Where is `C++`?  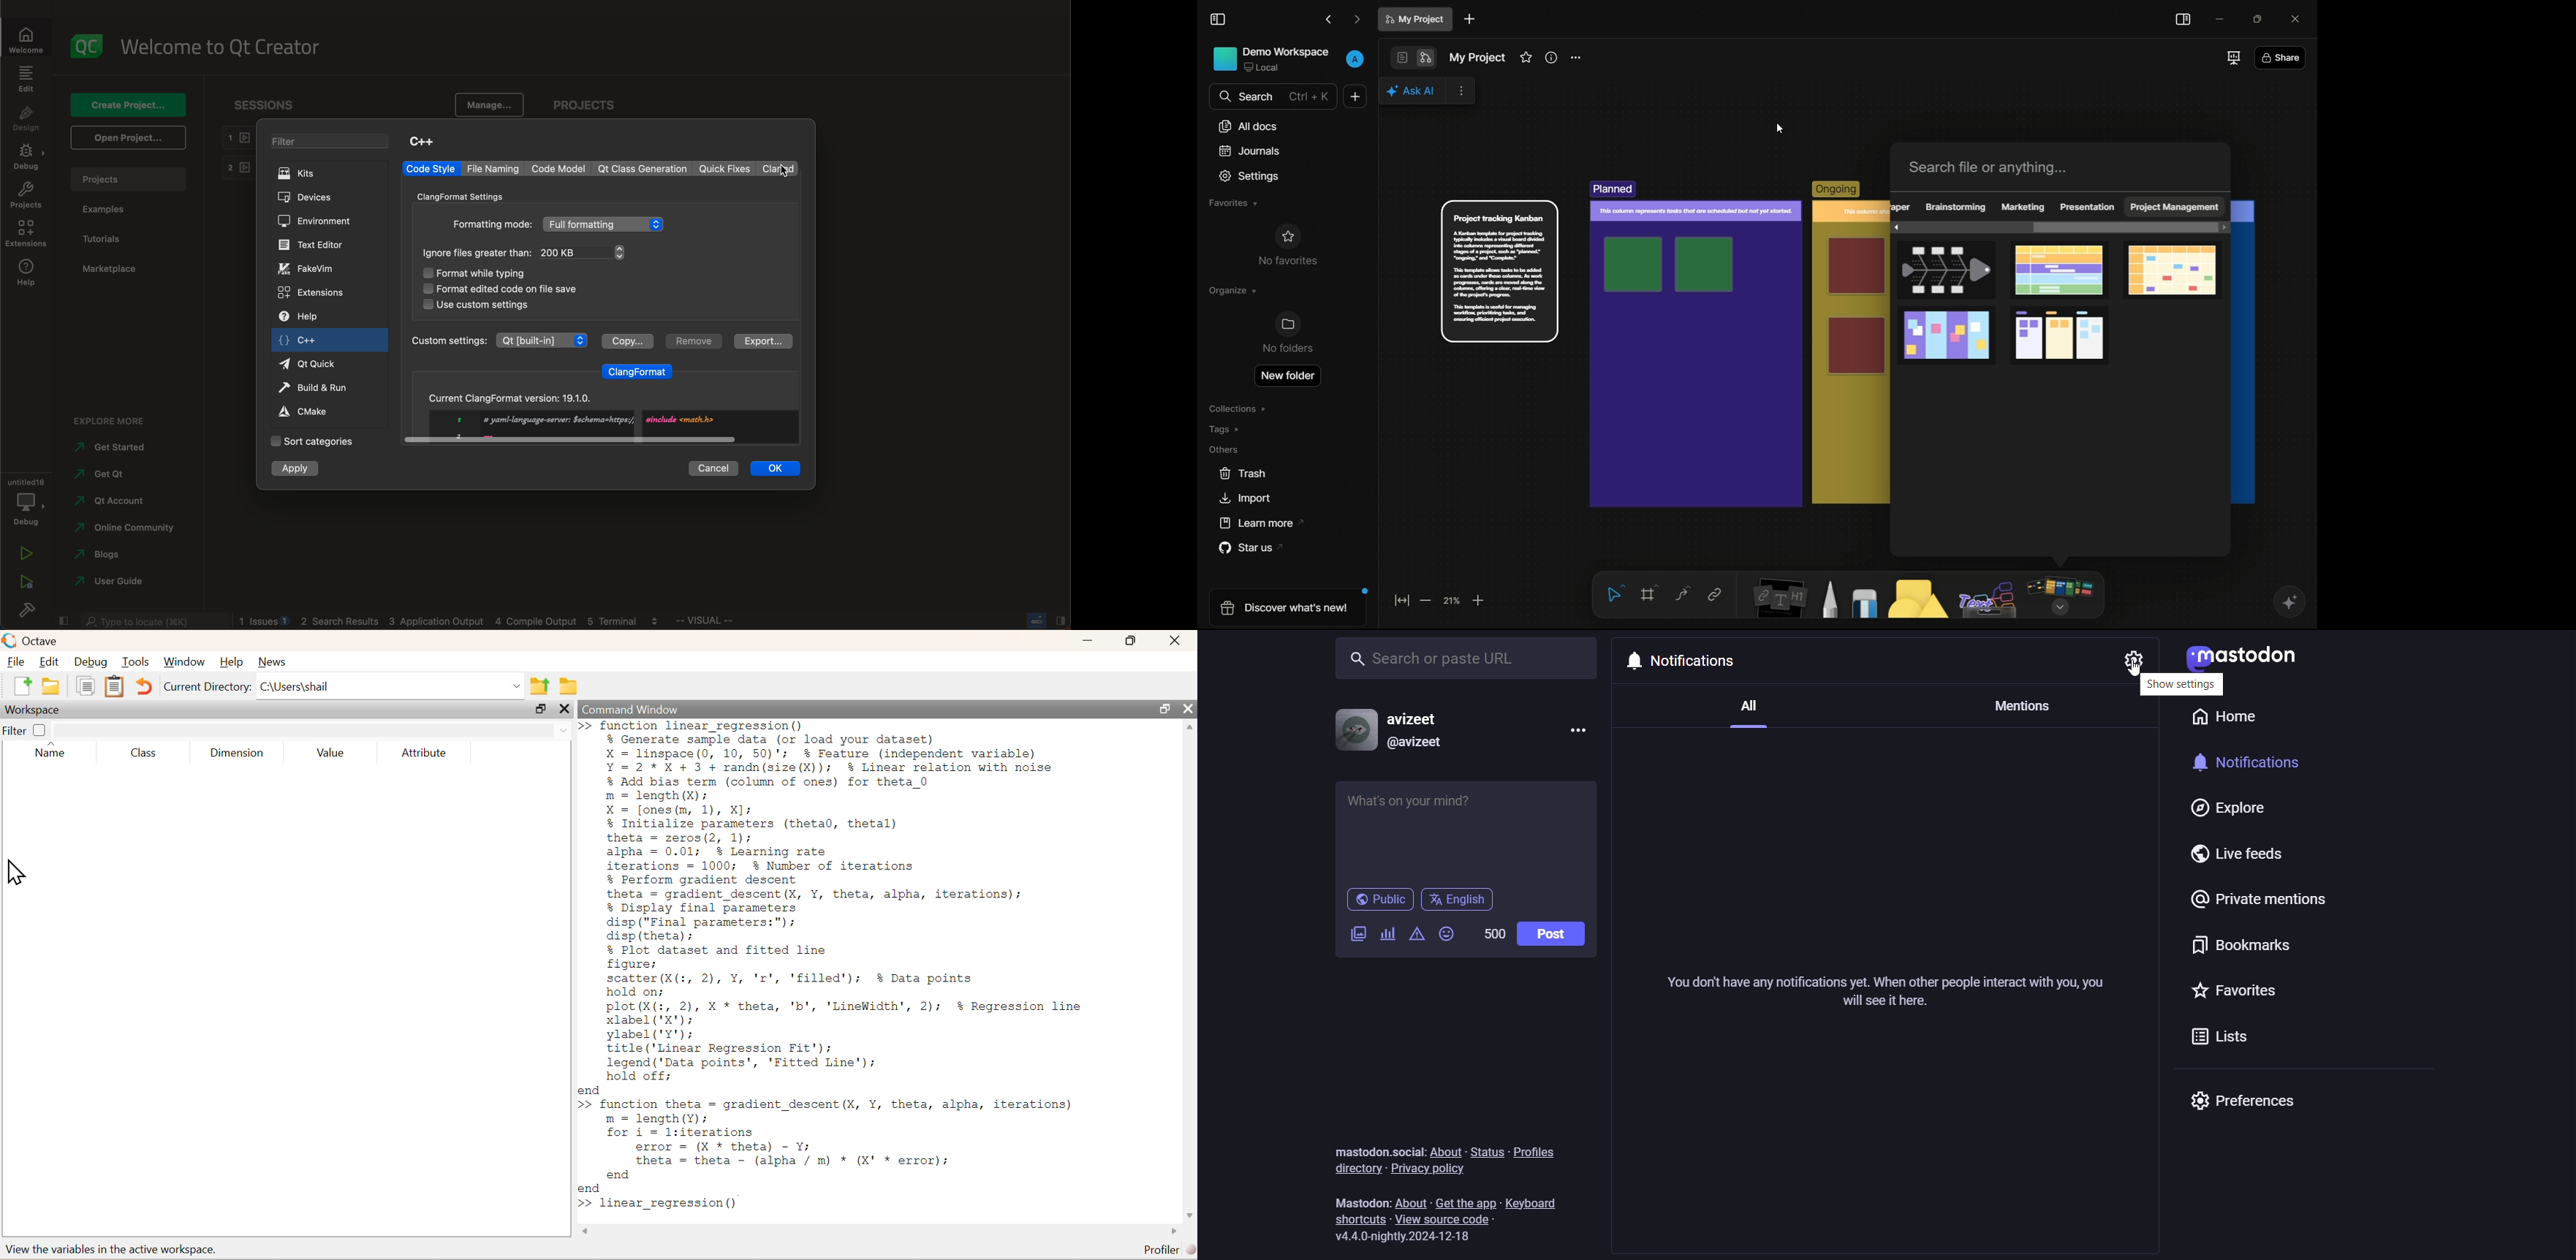 C++ is located at coordinates (426, 143).